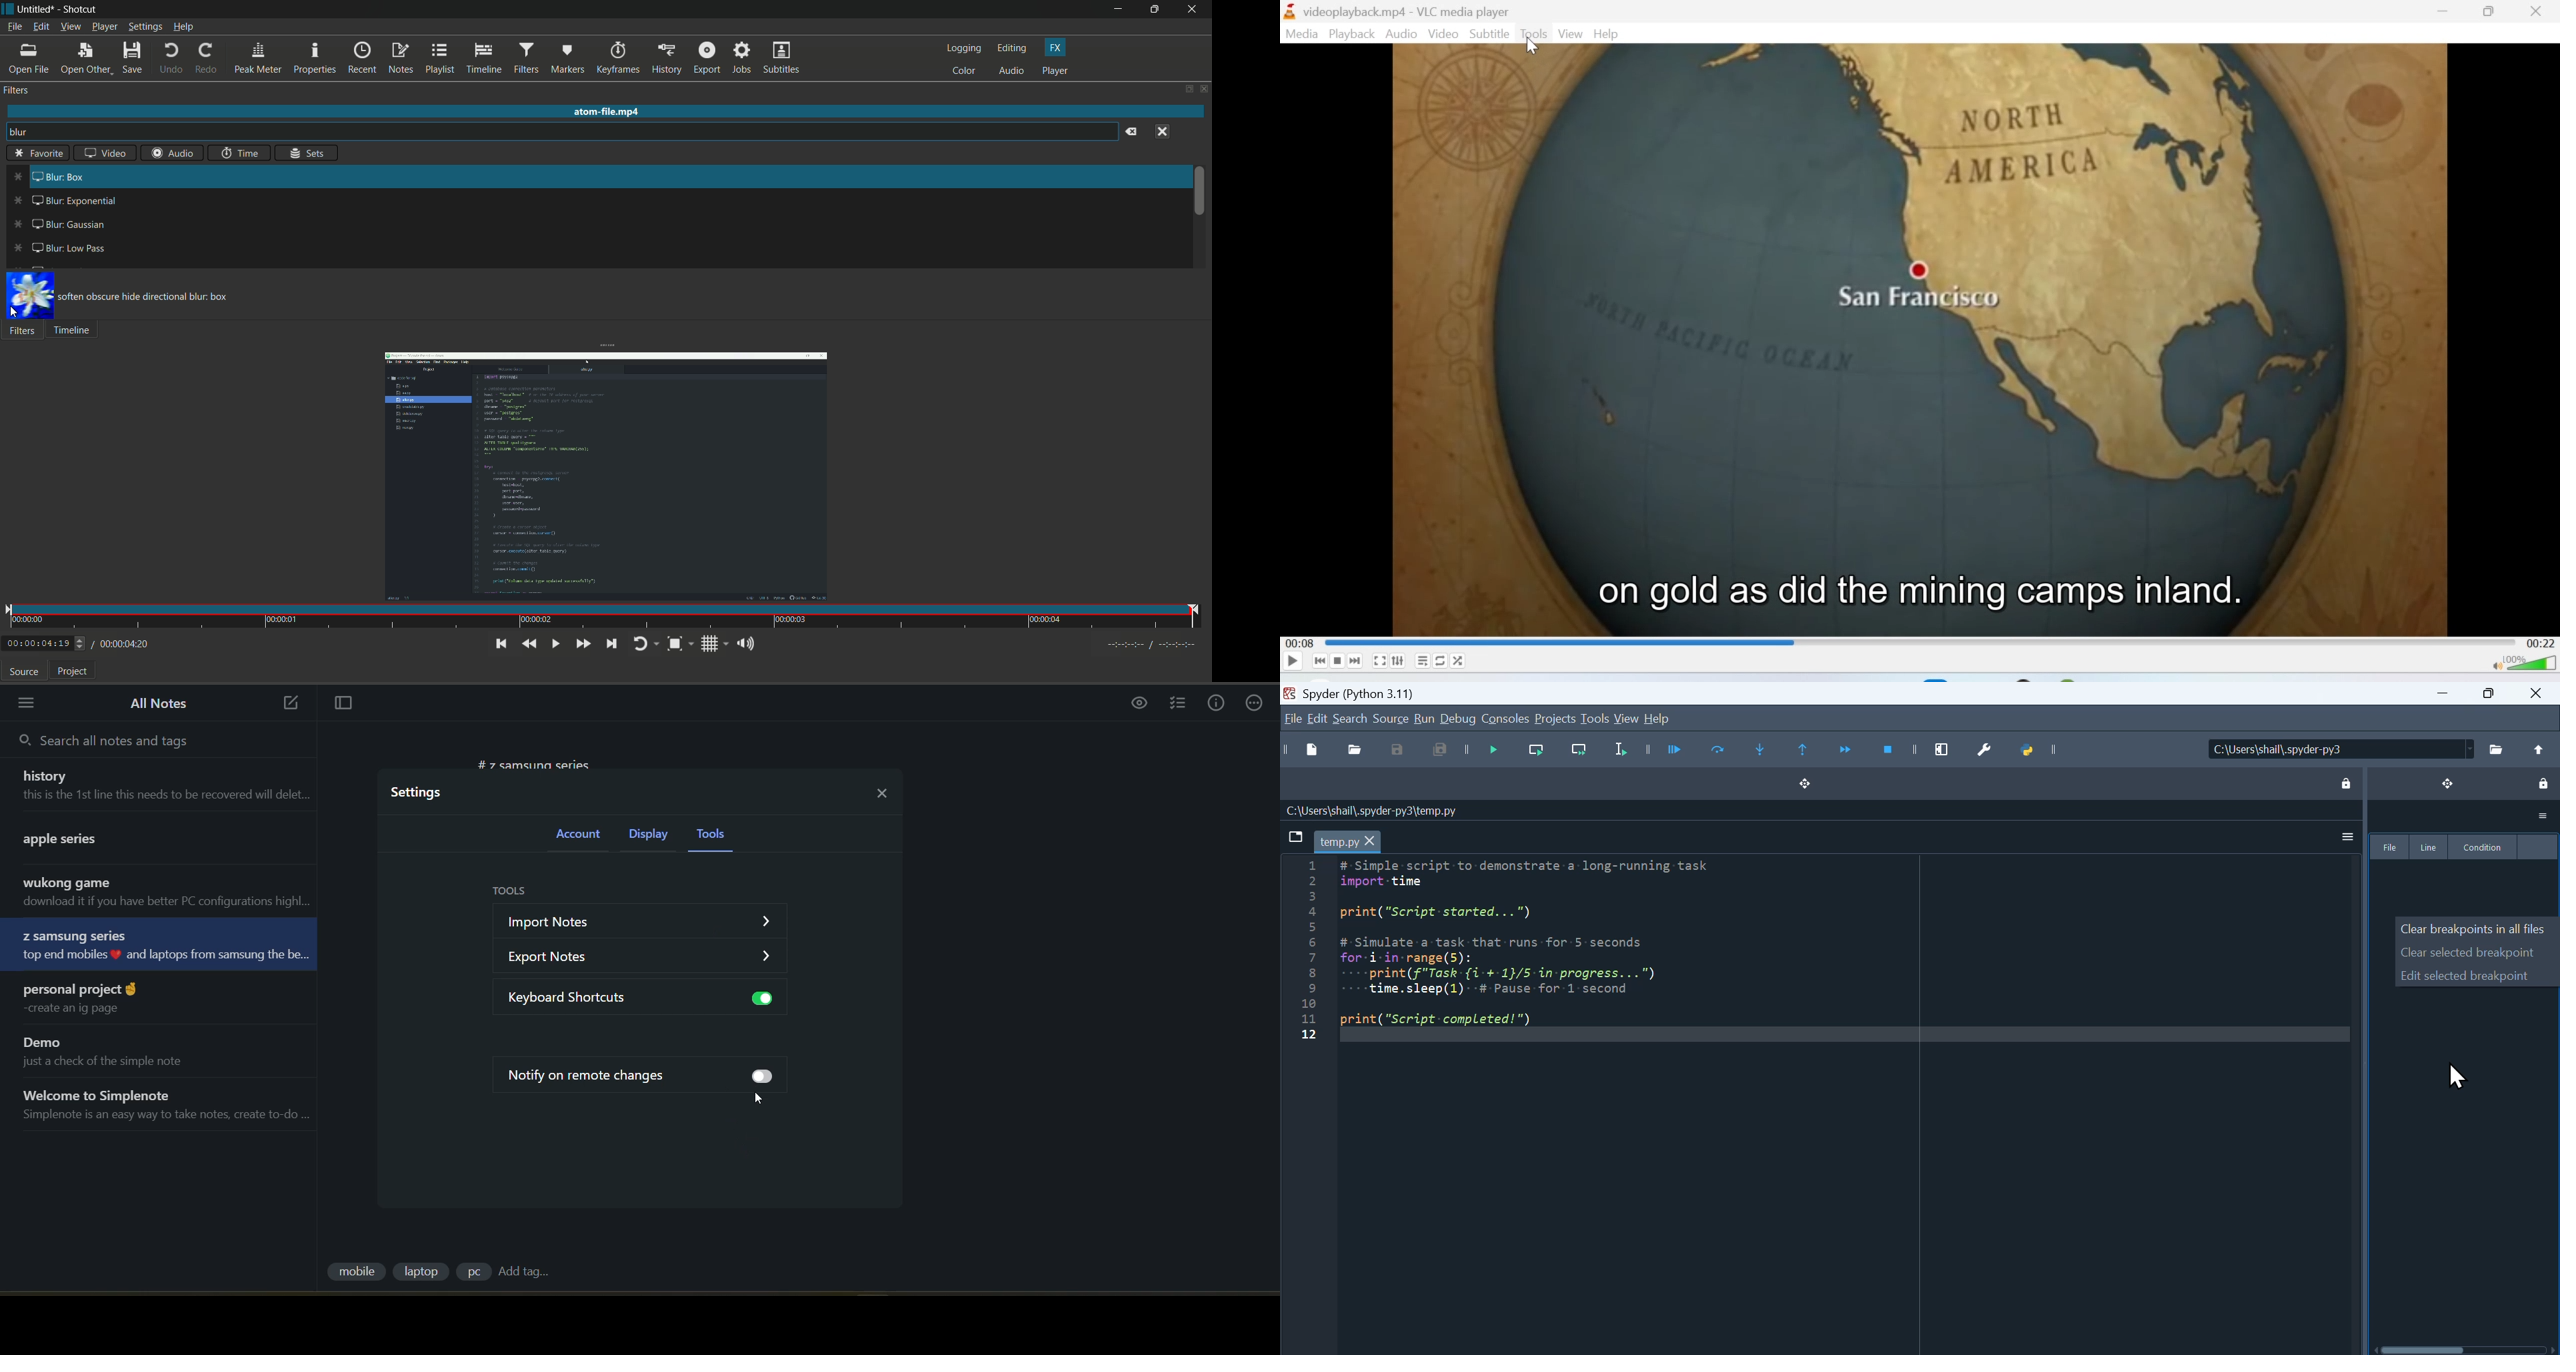  Describe the element at coordinates (605, 476) in the screenshot. I see `opened file` at that location.